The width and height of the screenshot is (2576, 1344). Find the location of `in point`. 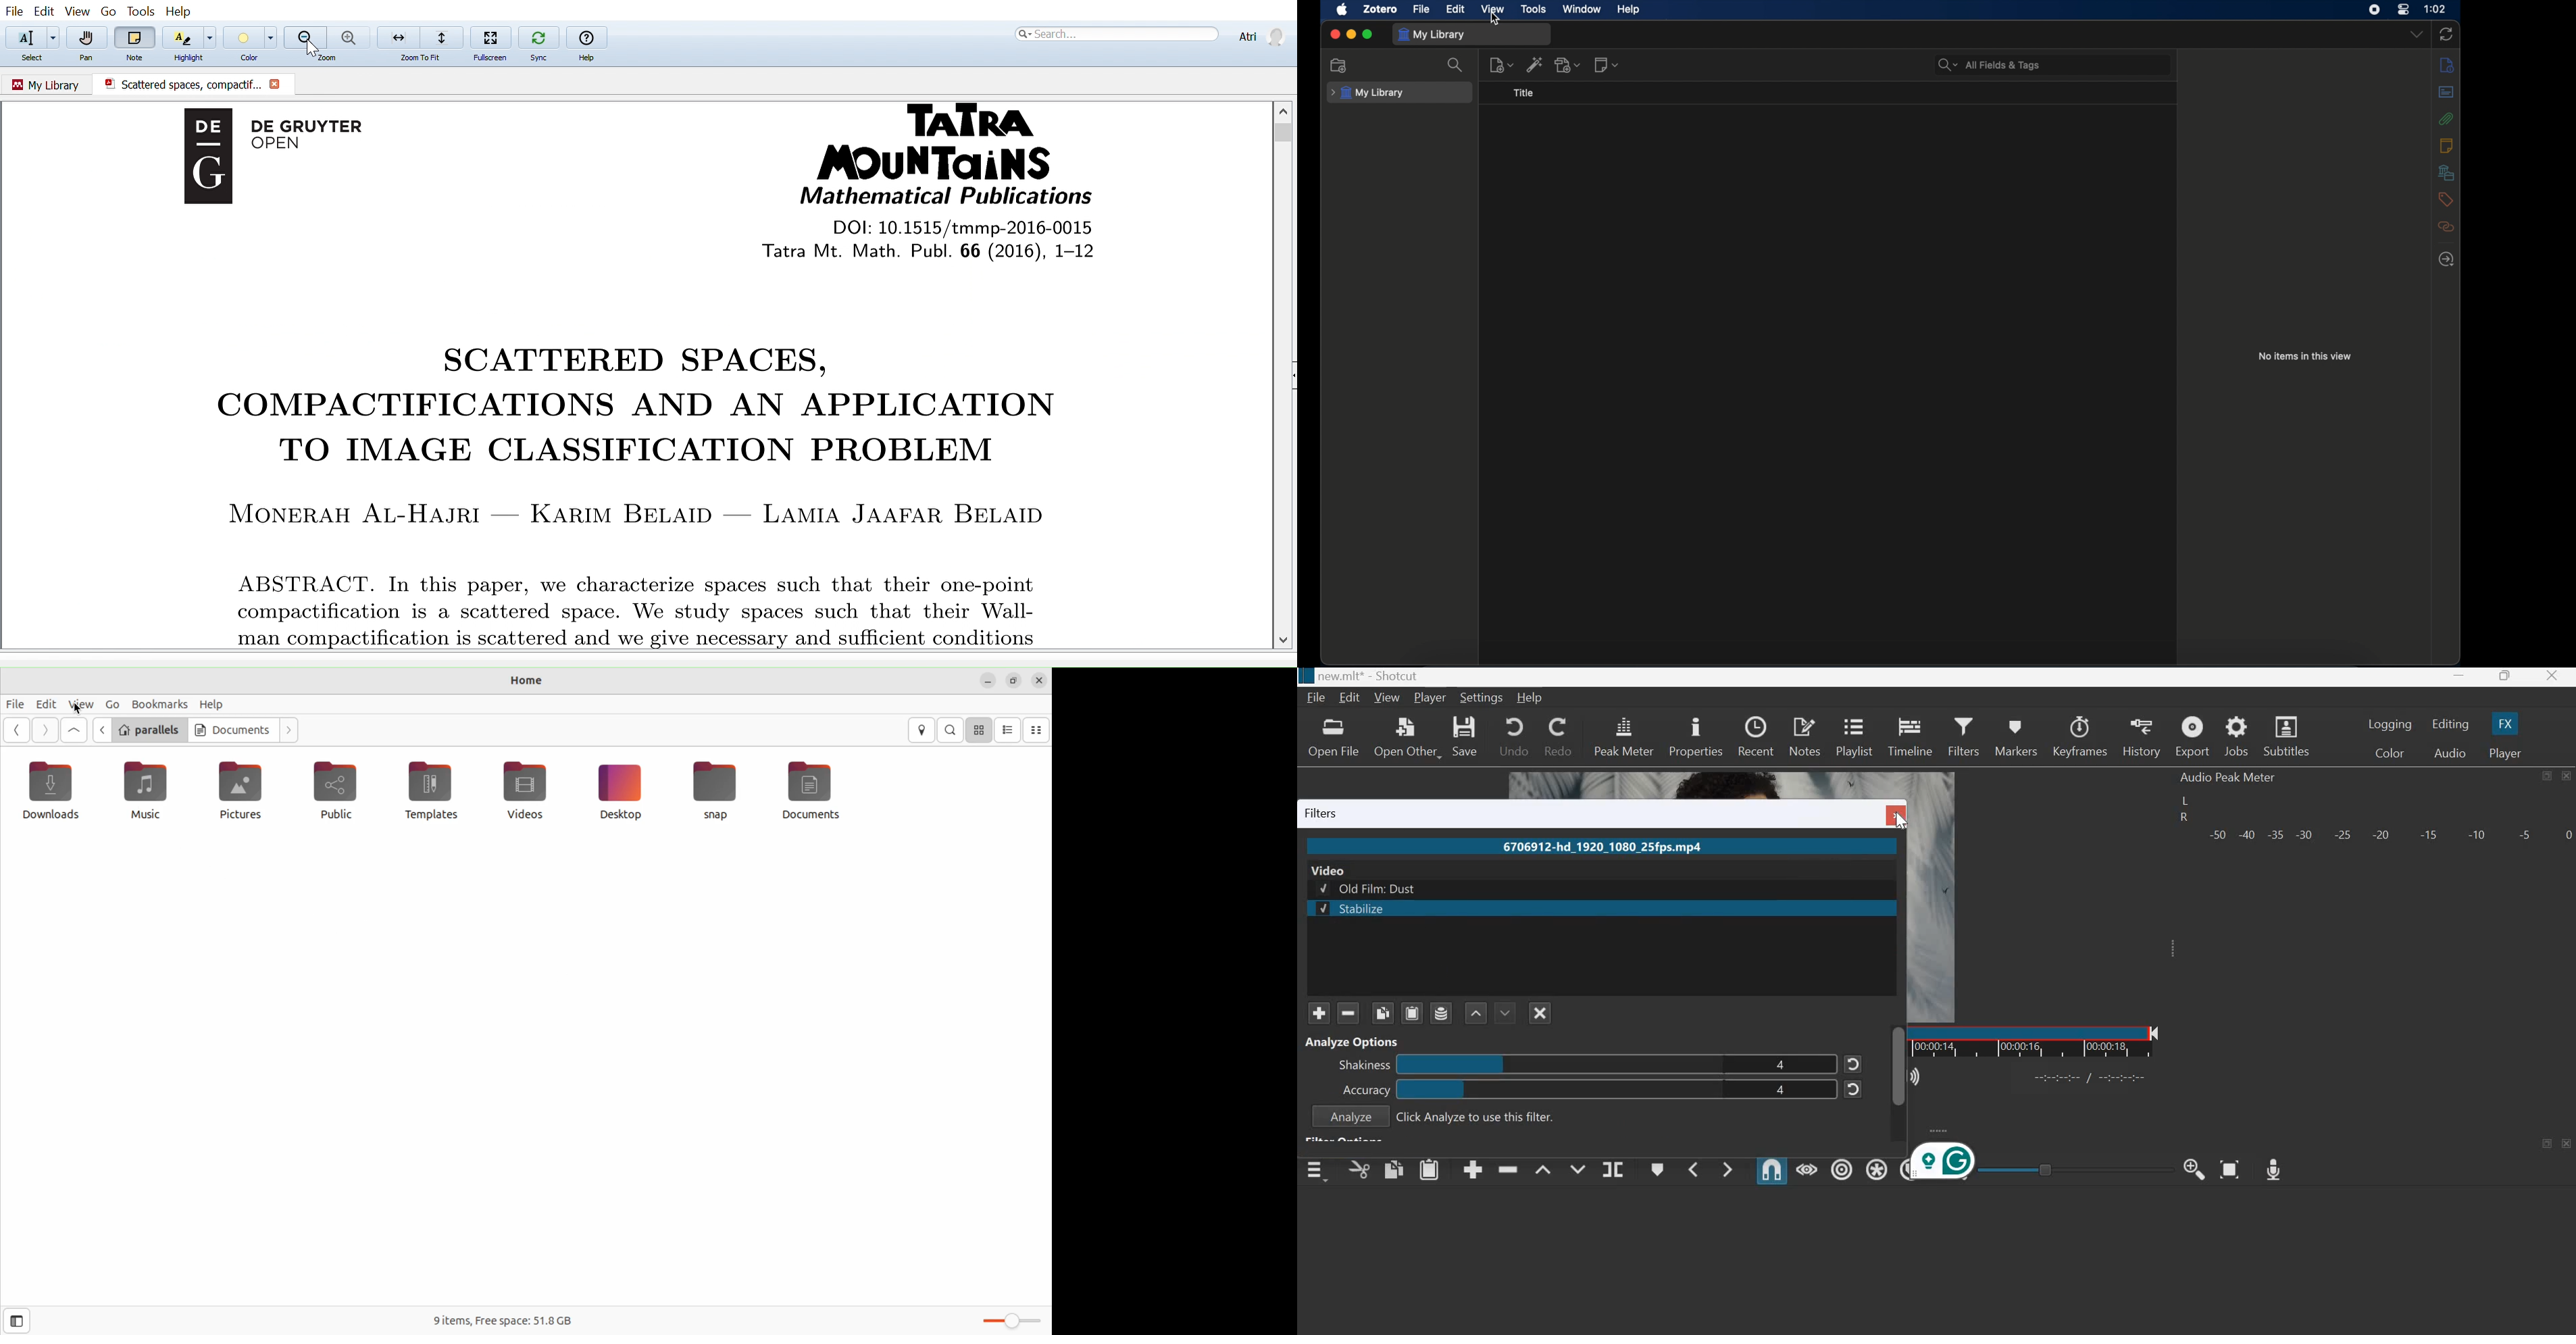

in point is located at coordinates (2092, 1079).